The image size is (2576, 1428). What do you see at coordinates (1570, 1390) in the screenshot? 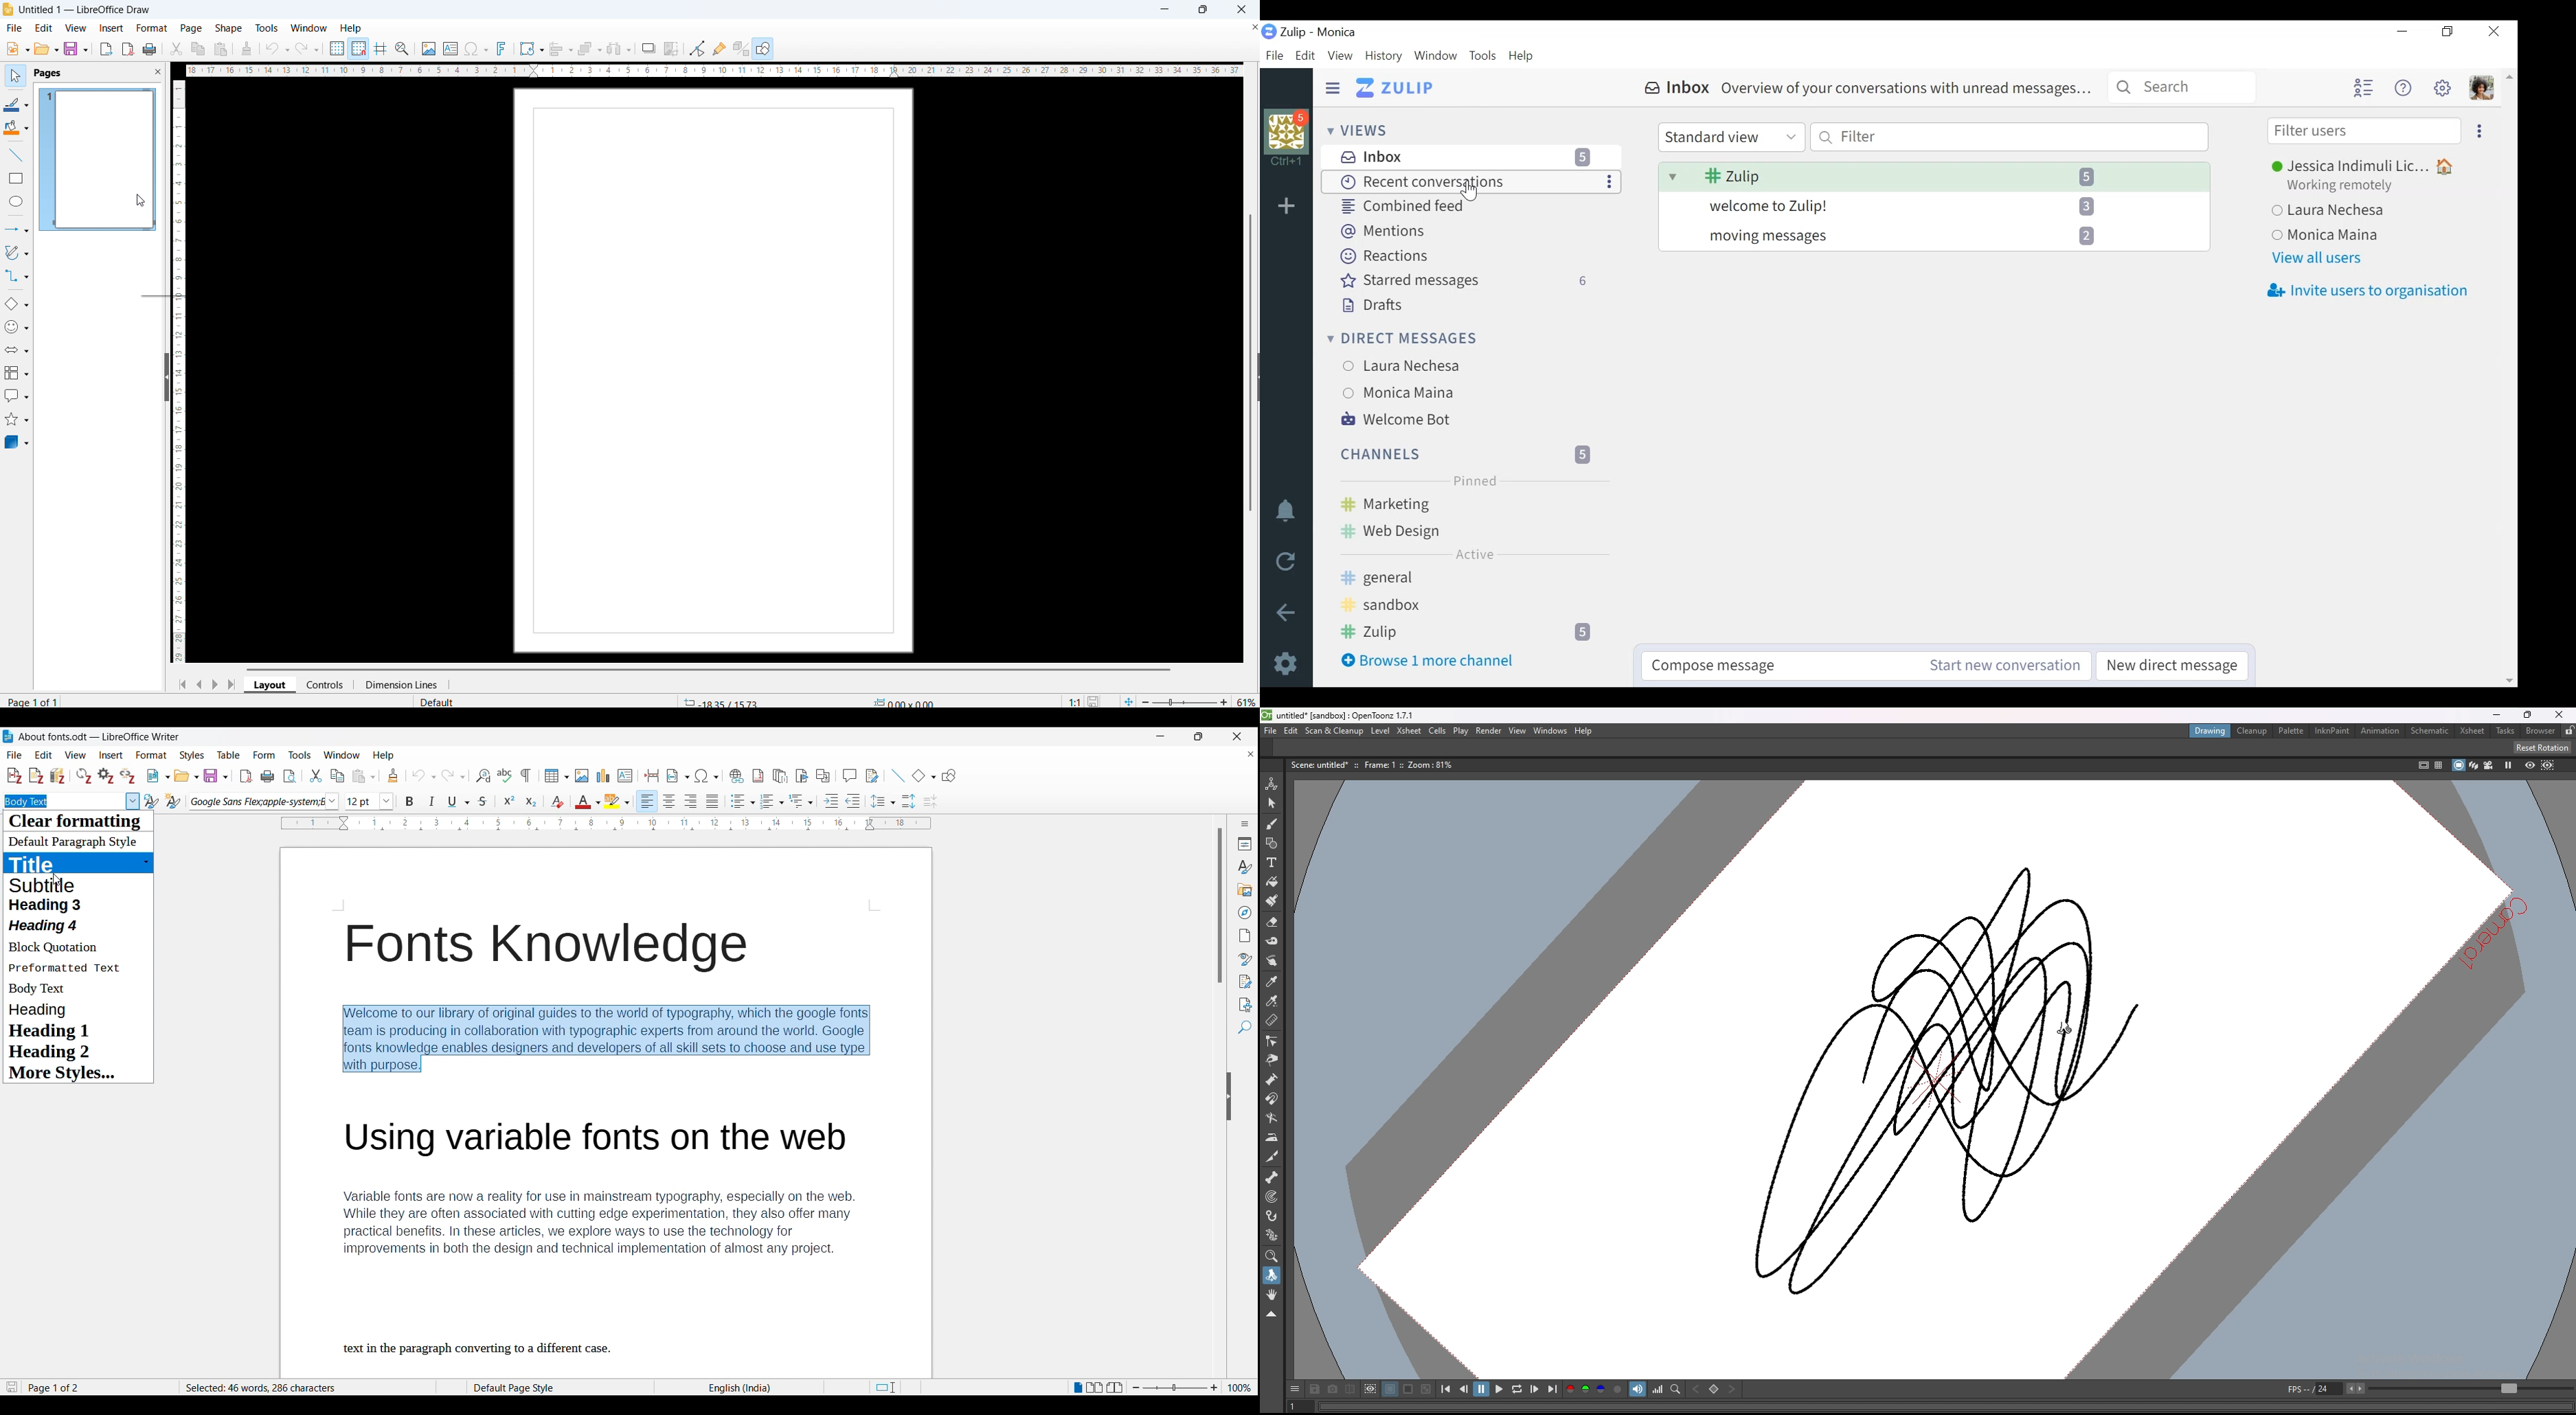
I see `red channel` at bounding box center [1570, 1390].